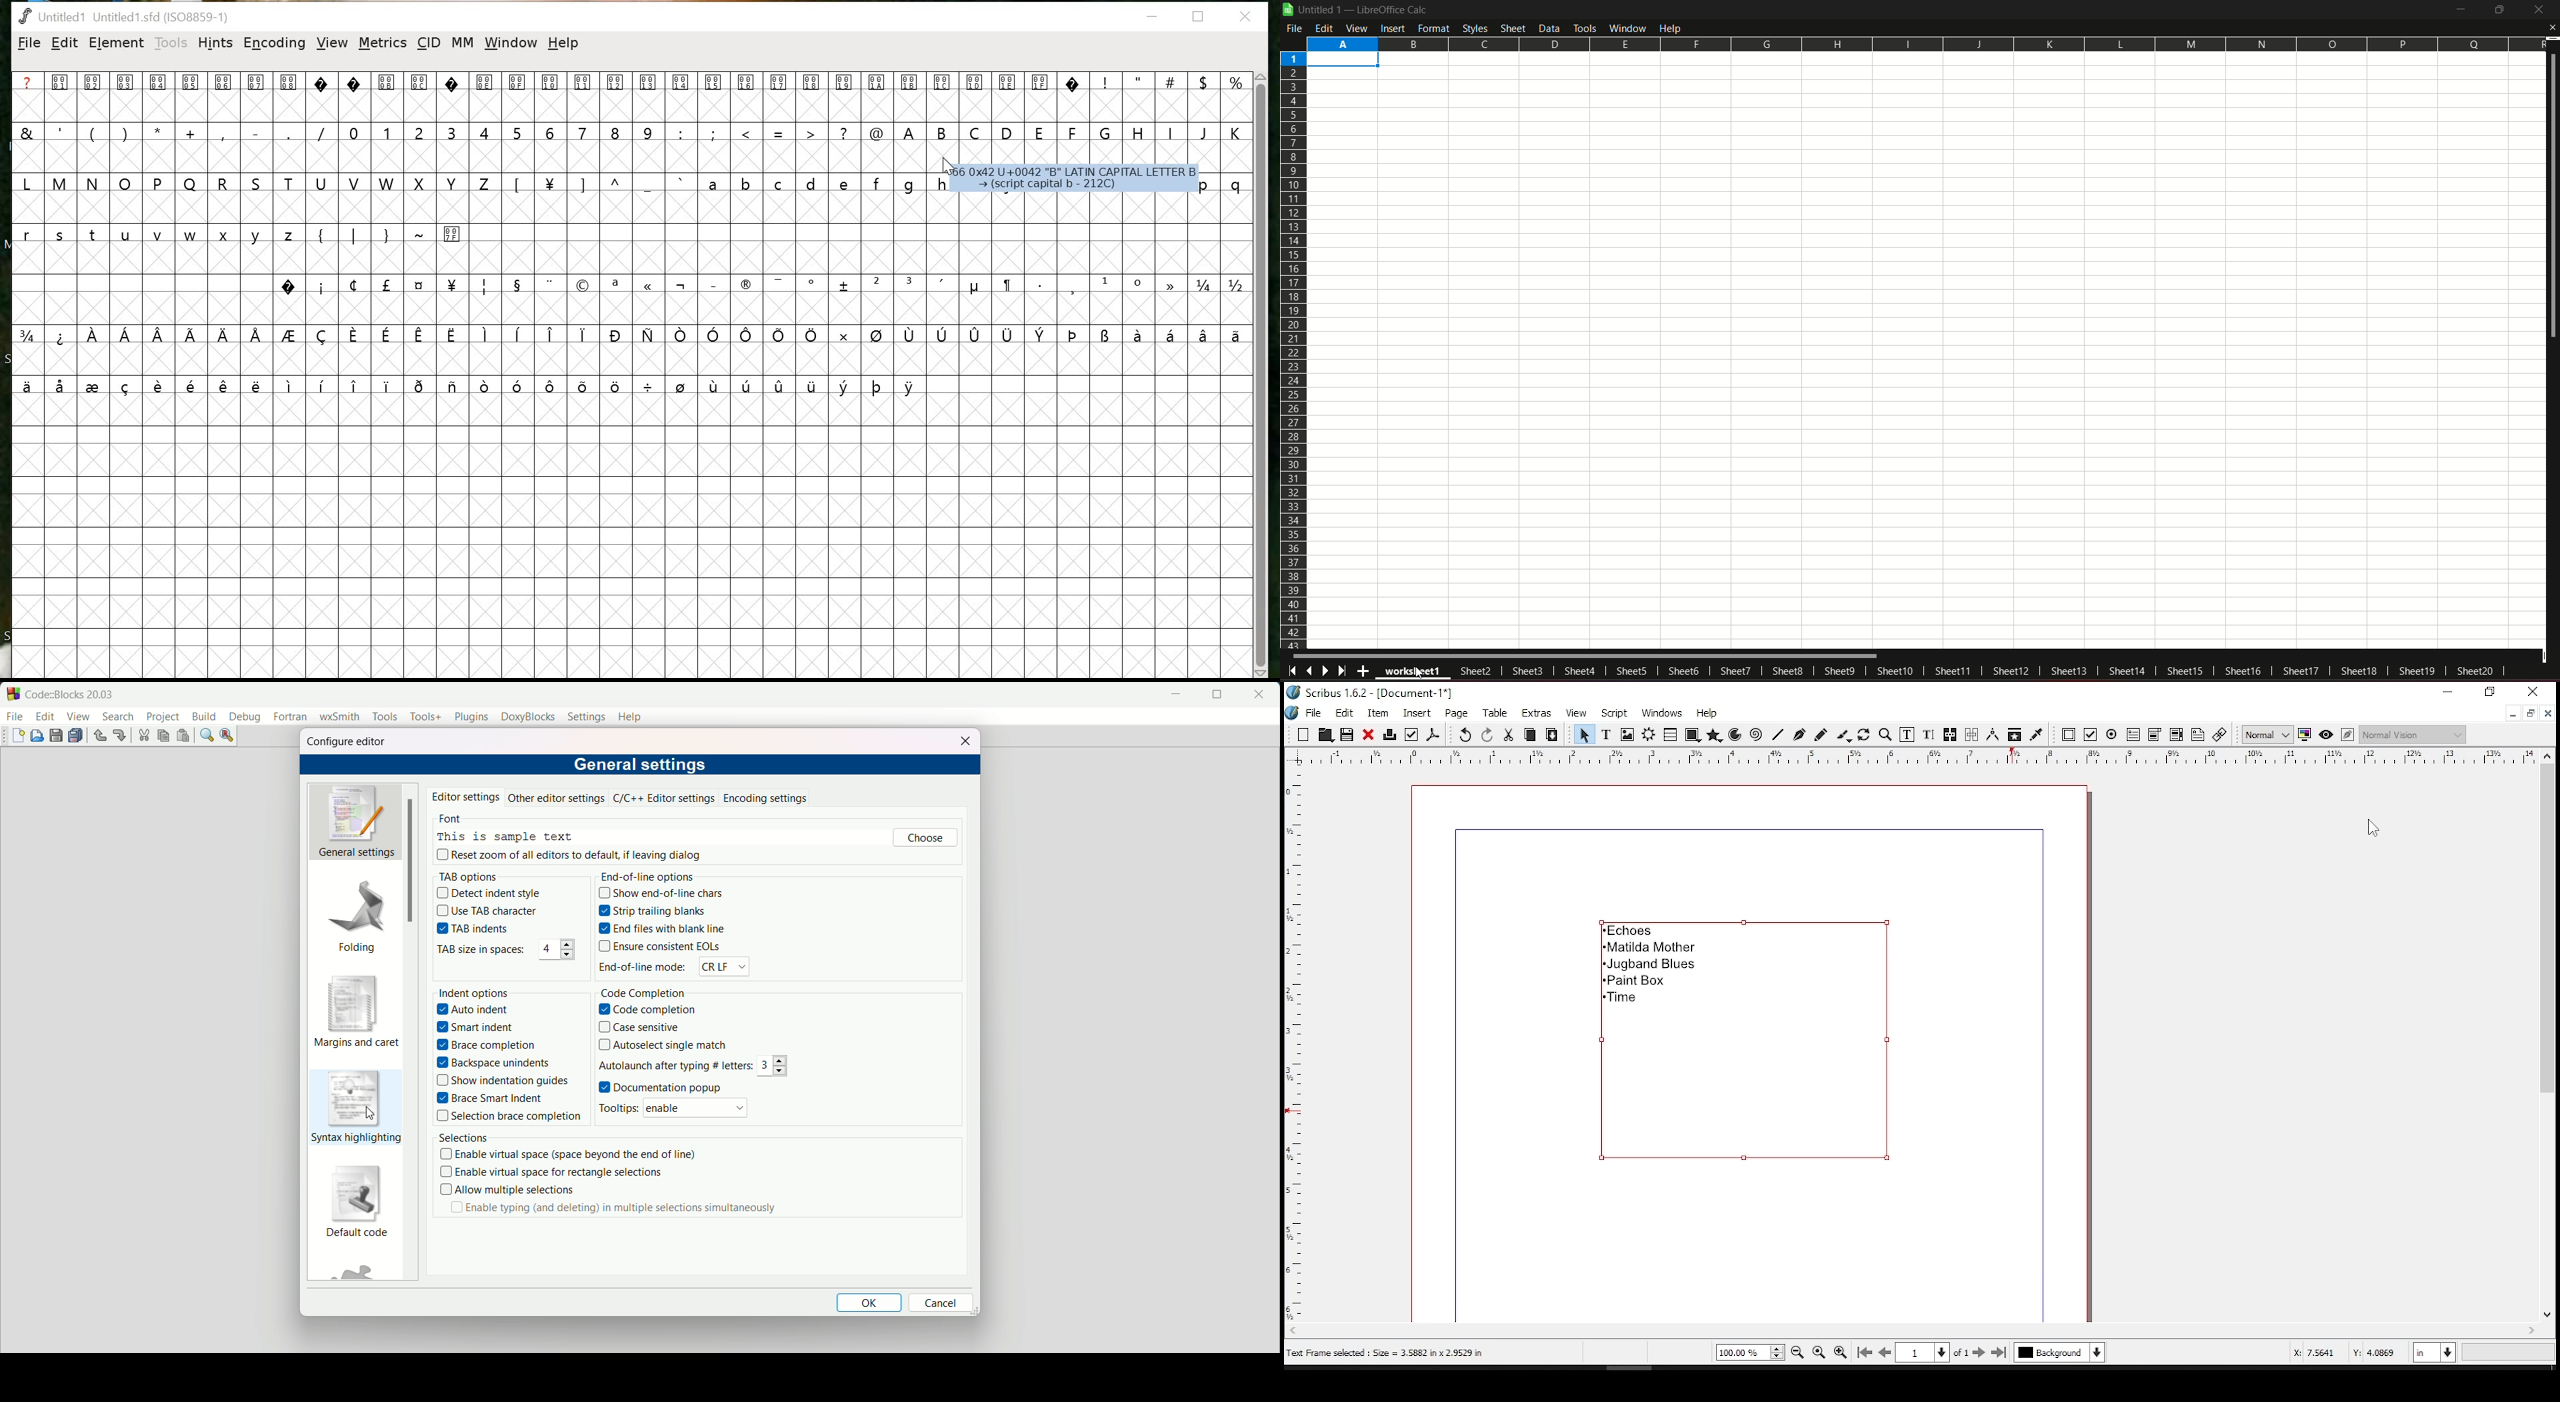 This screenshot has height=1428, width=2576. What do you see at coordinates (1670, 735) in the screenshot?
I see `table` at bounding box center [1670, 735].